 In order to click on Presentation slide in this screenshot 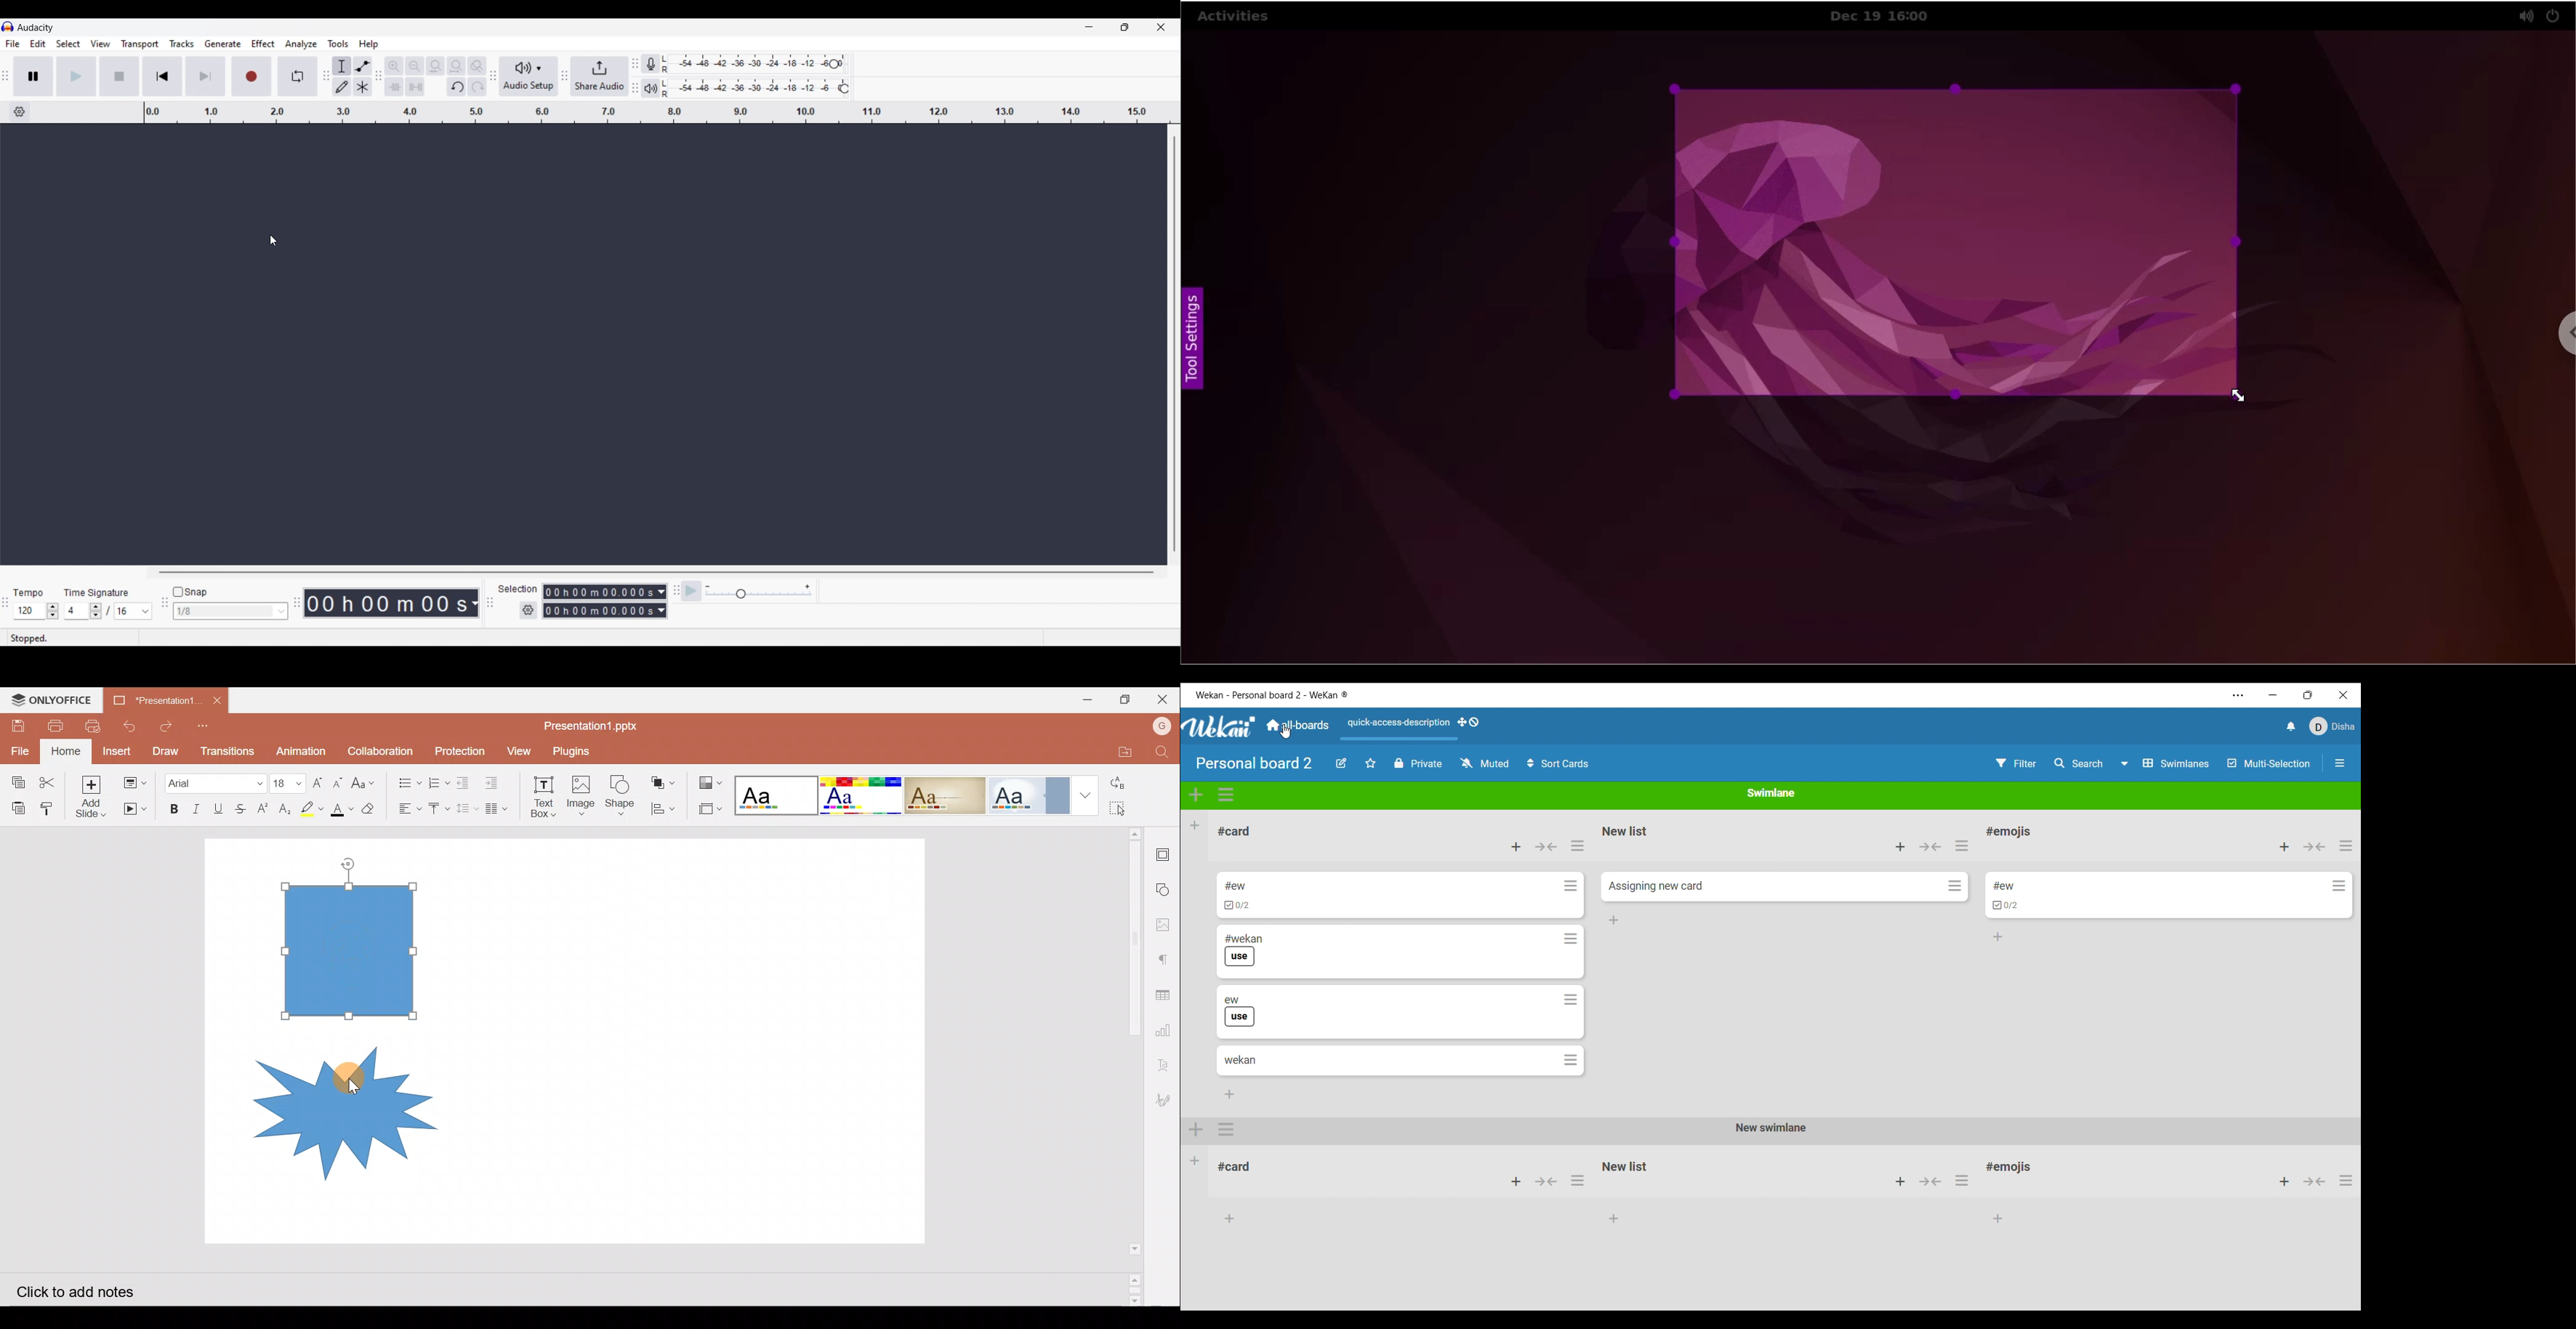, I will do `click(701, 1041)`.